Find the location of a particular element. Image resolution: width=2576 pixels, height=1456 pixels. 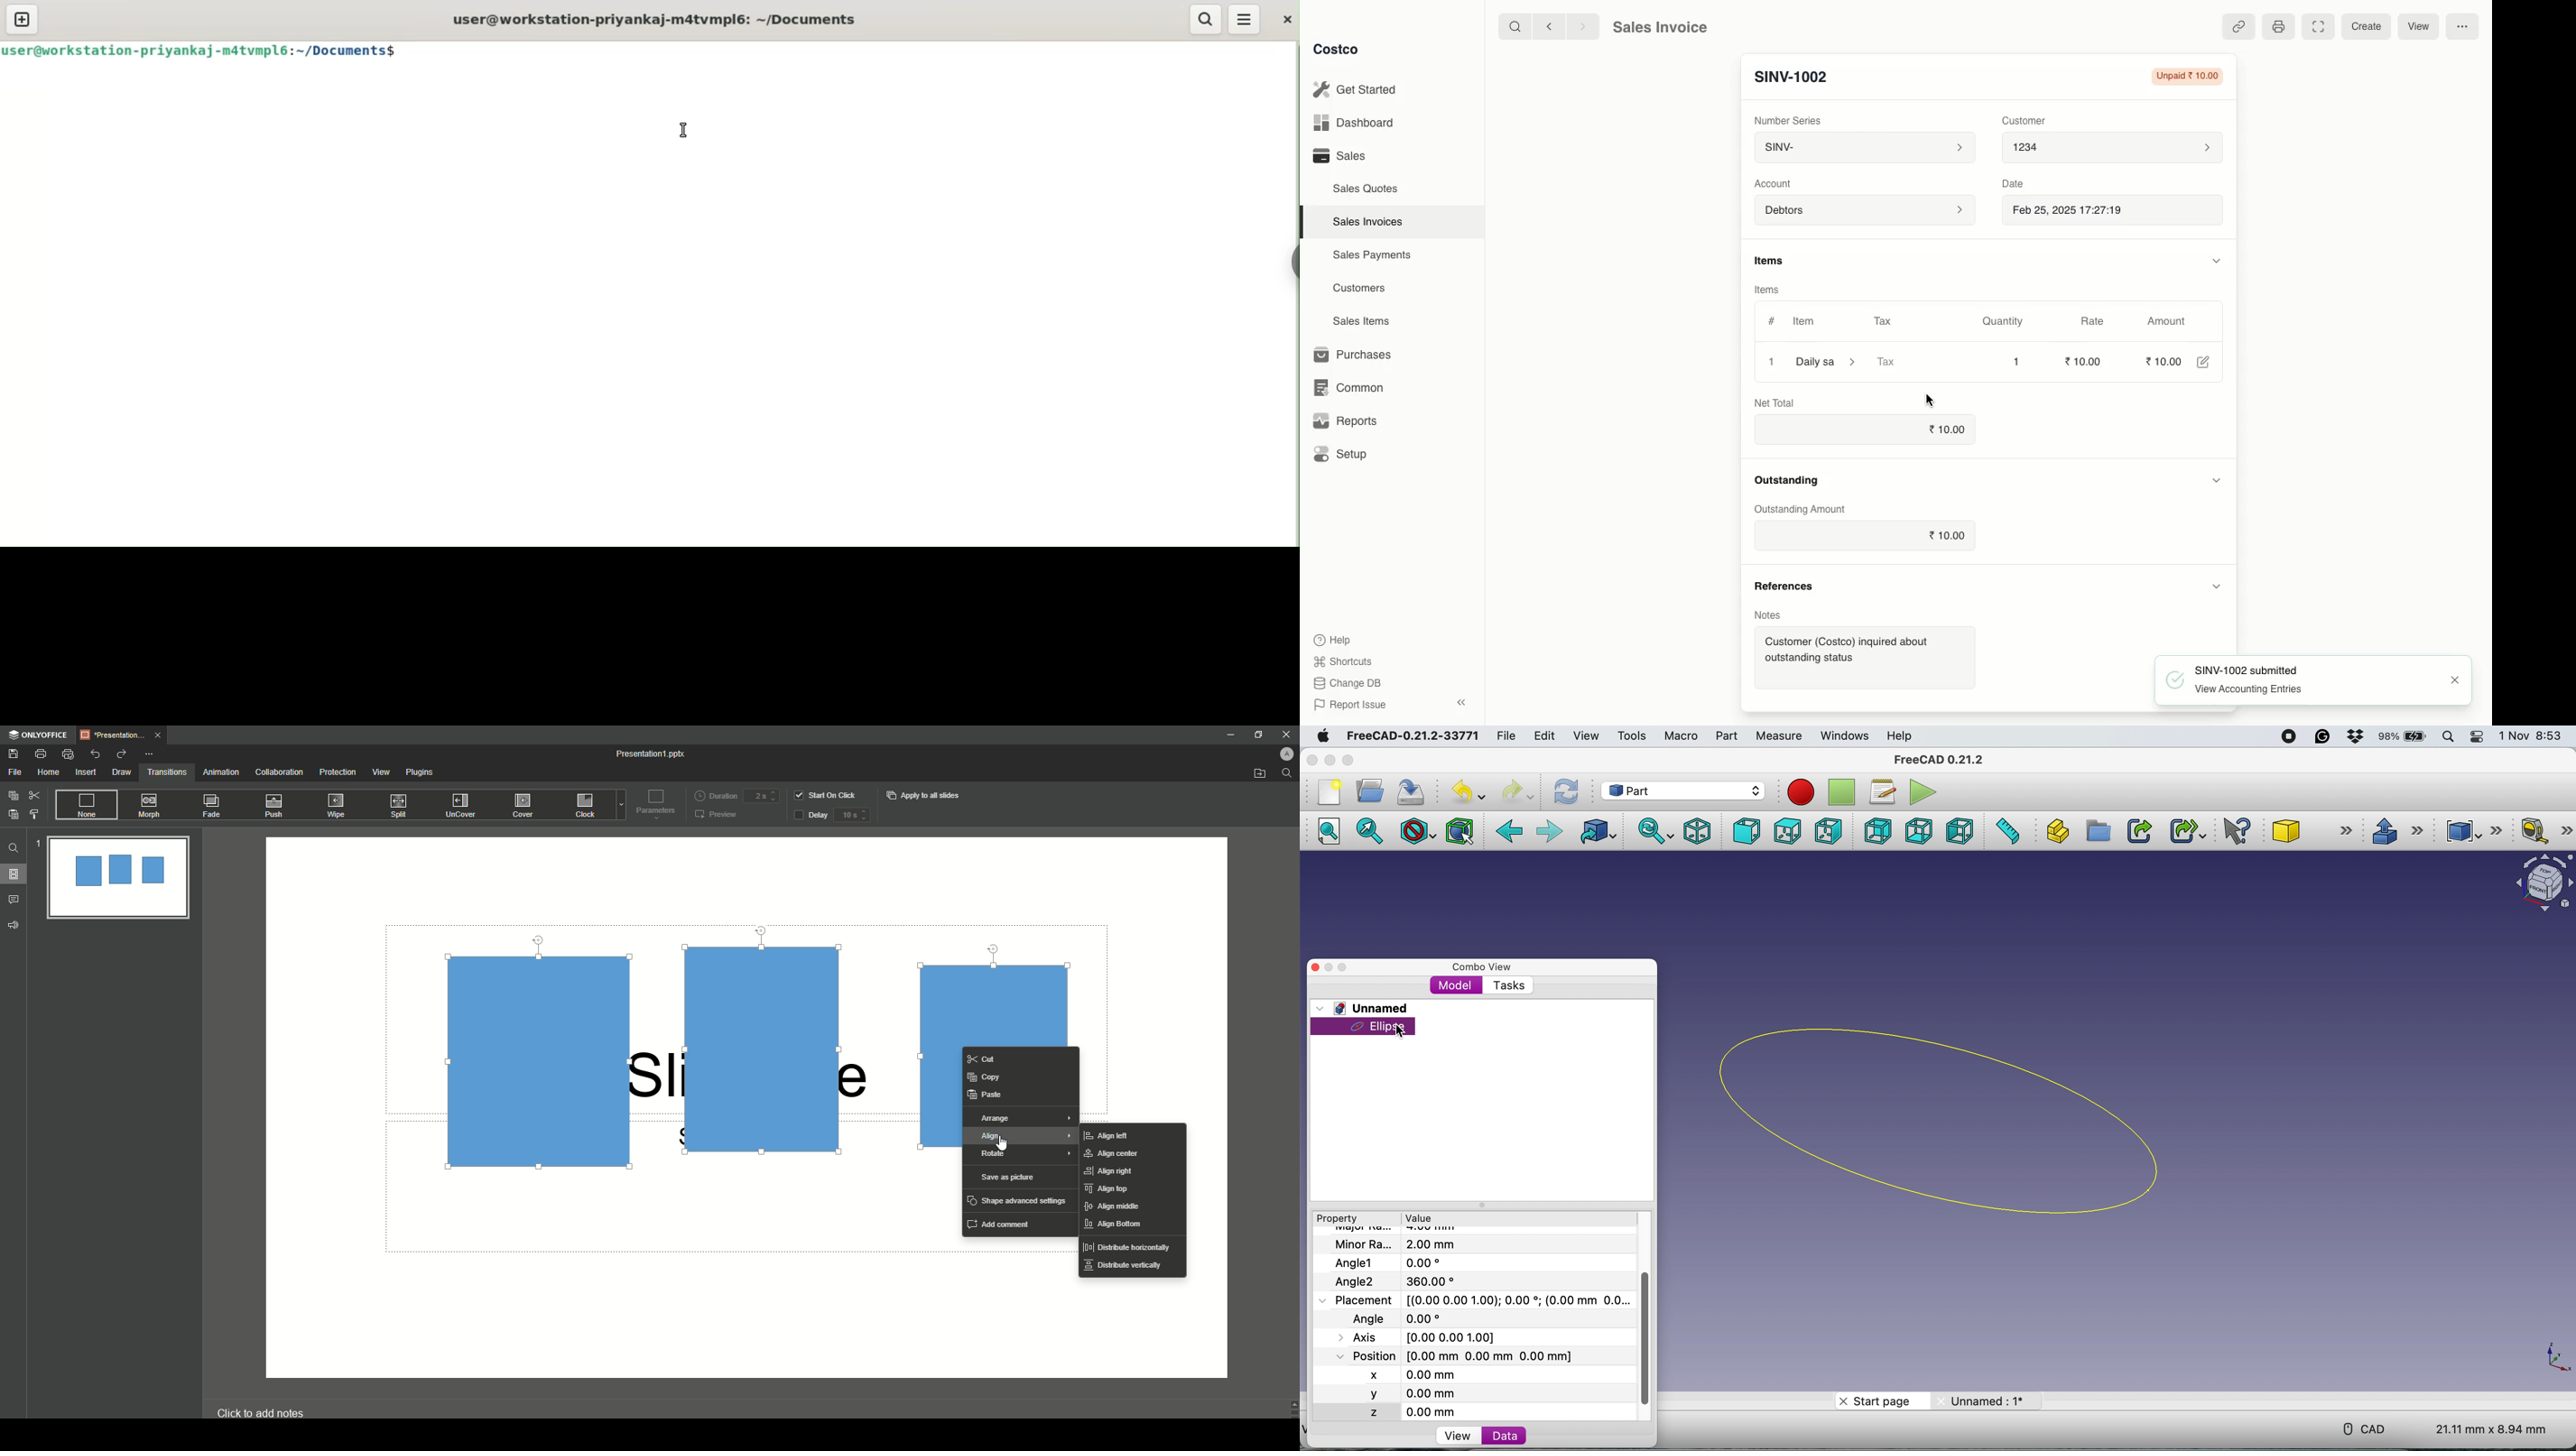

Sales Quotes is located at coordinates (1364, 190).